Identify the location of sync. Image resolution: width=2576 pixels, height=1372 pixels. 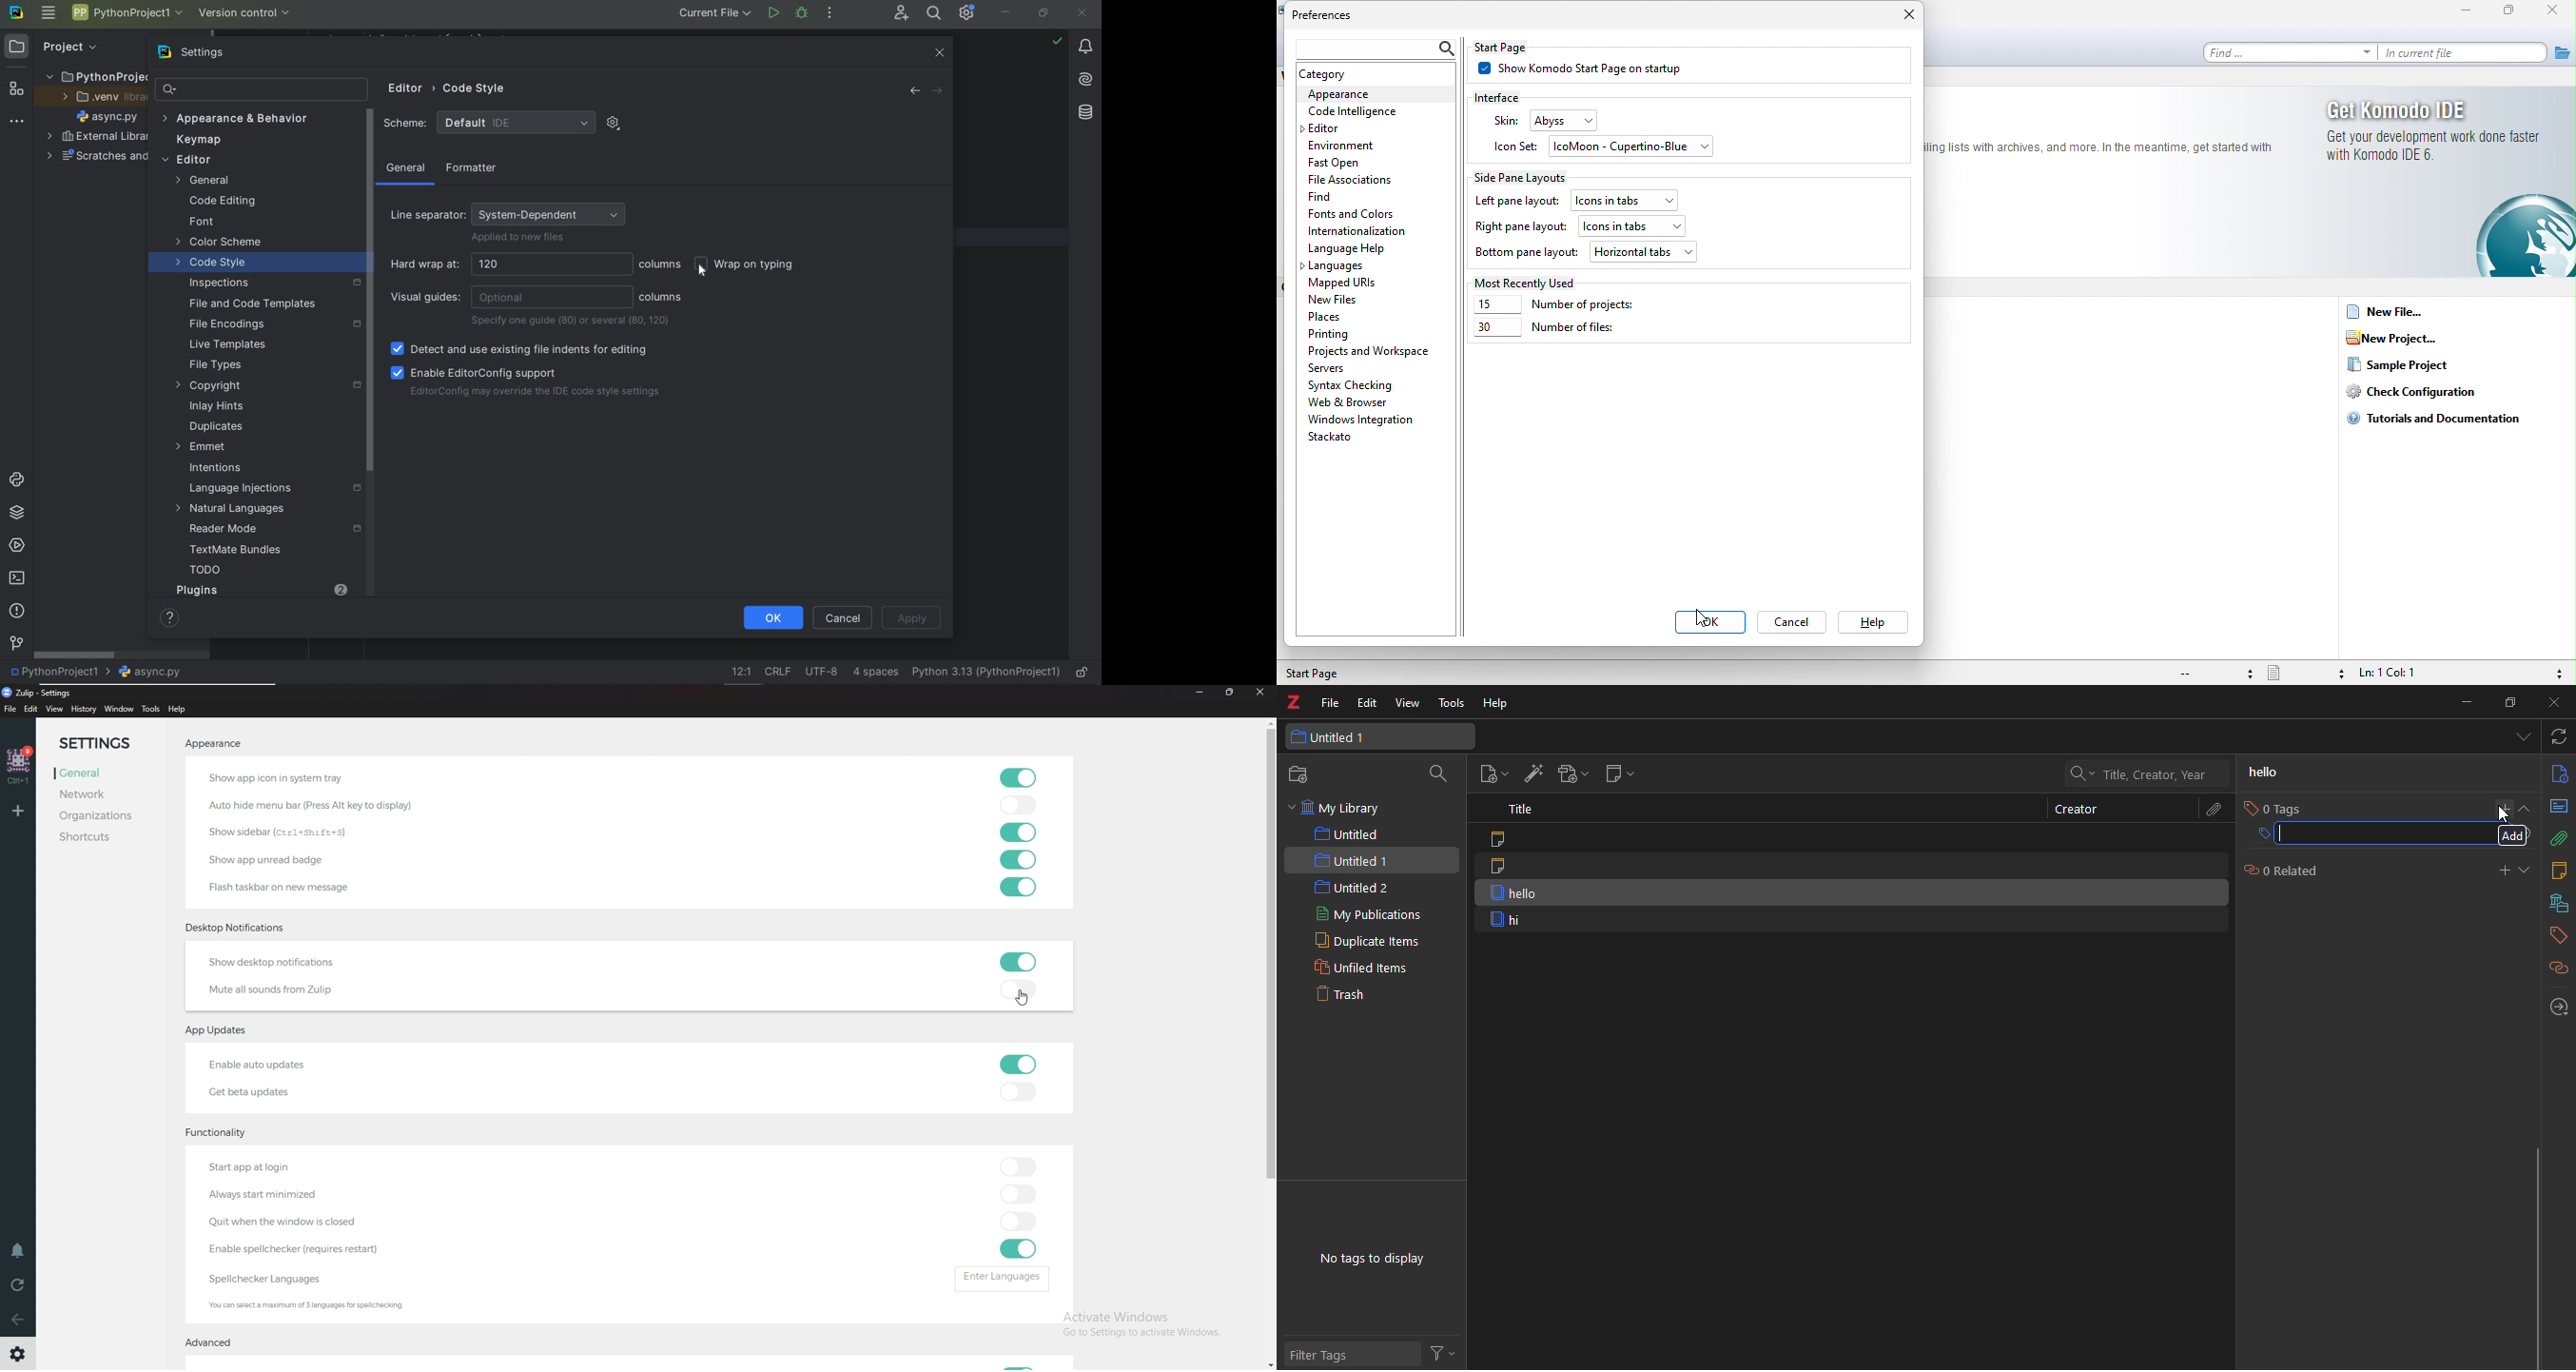
(2560, 738).